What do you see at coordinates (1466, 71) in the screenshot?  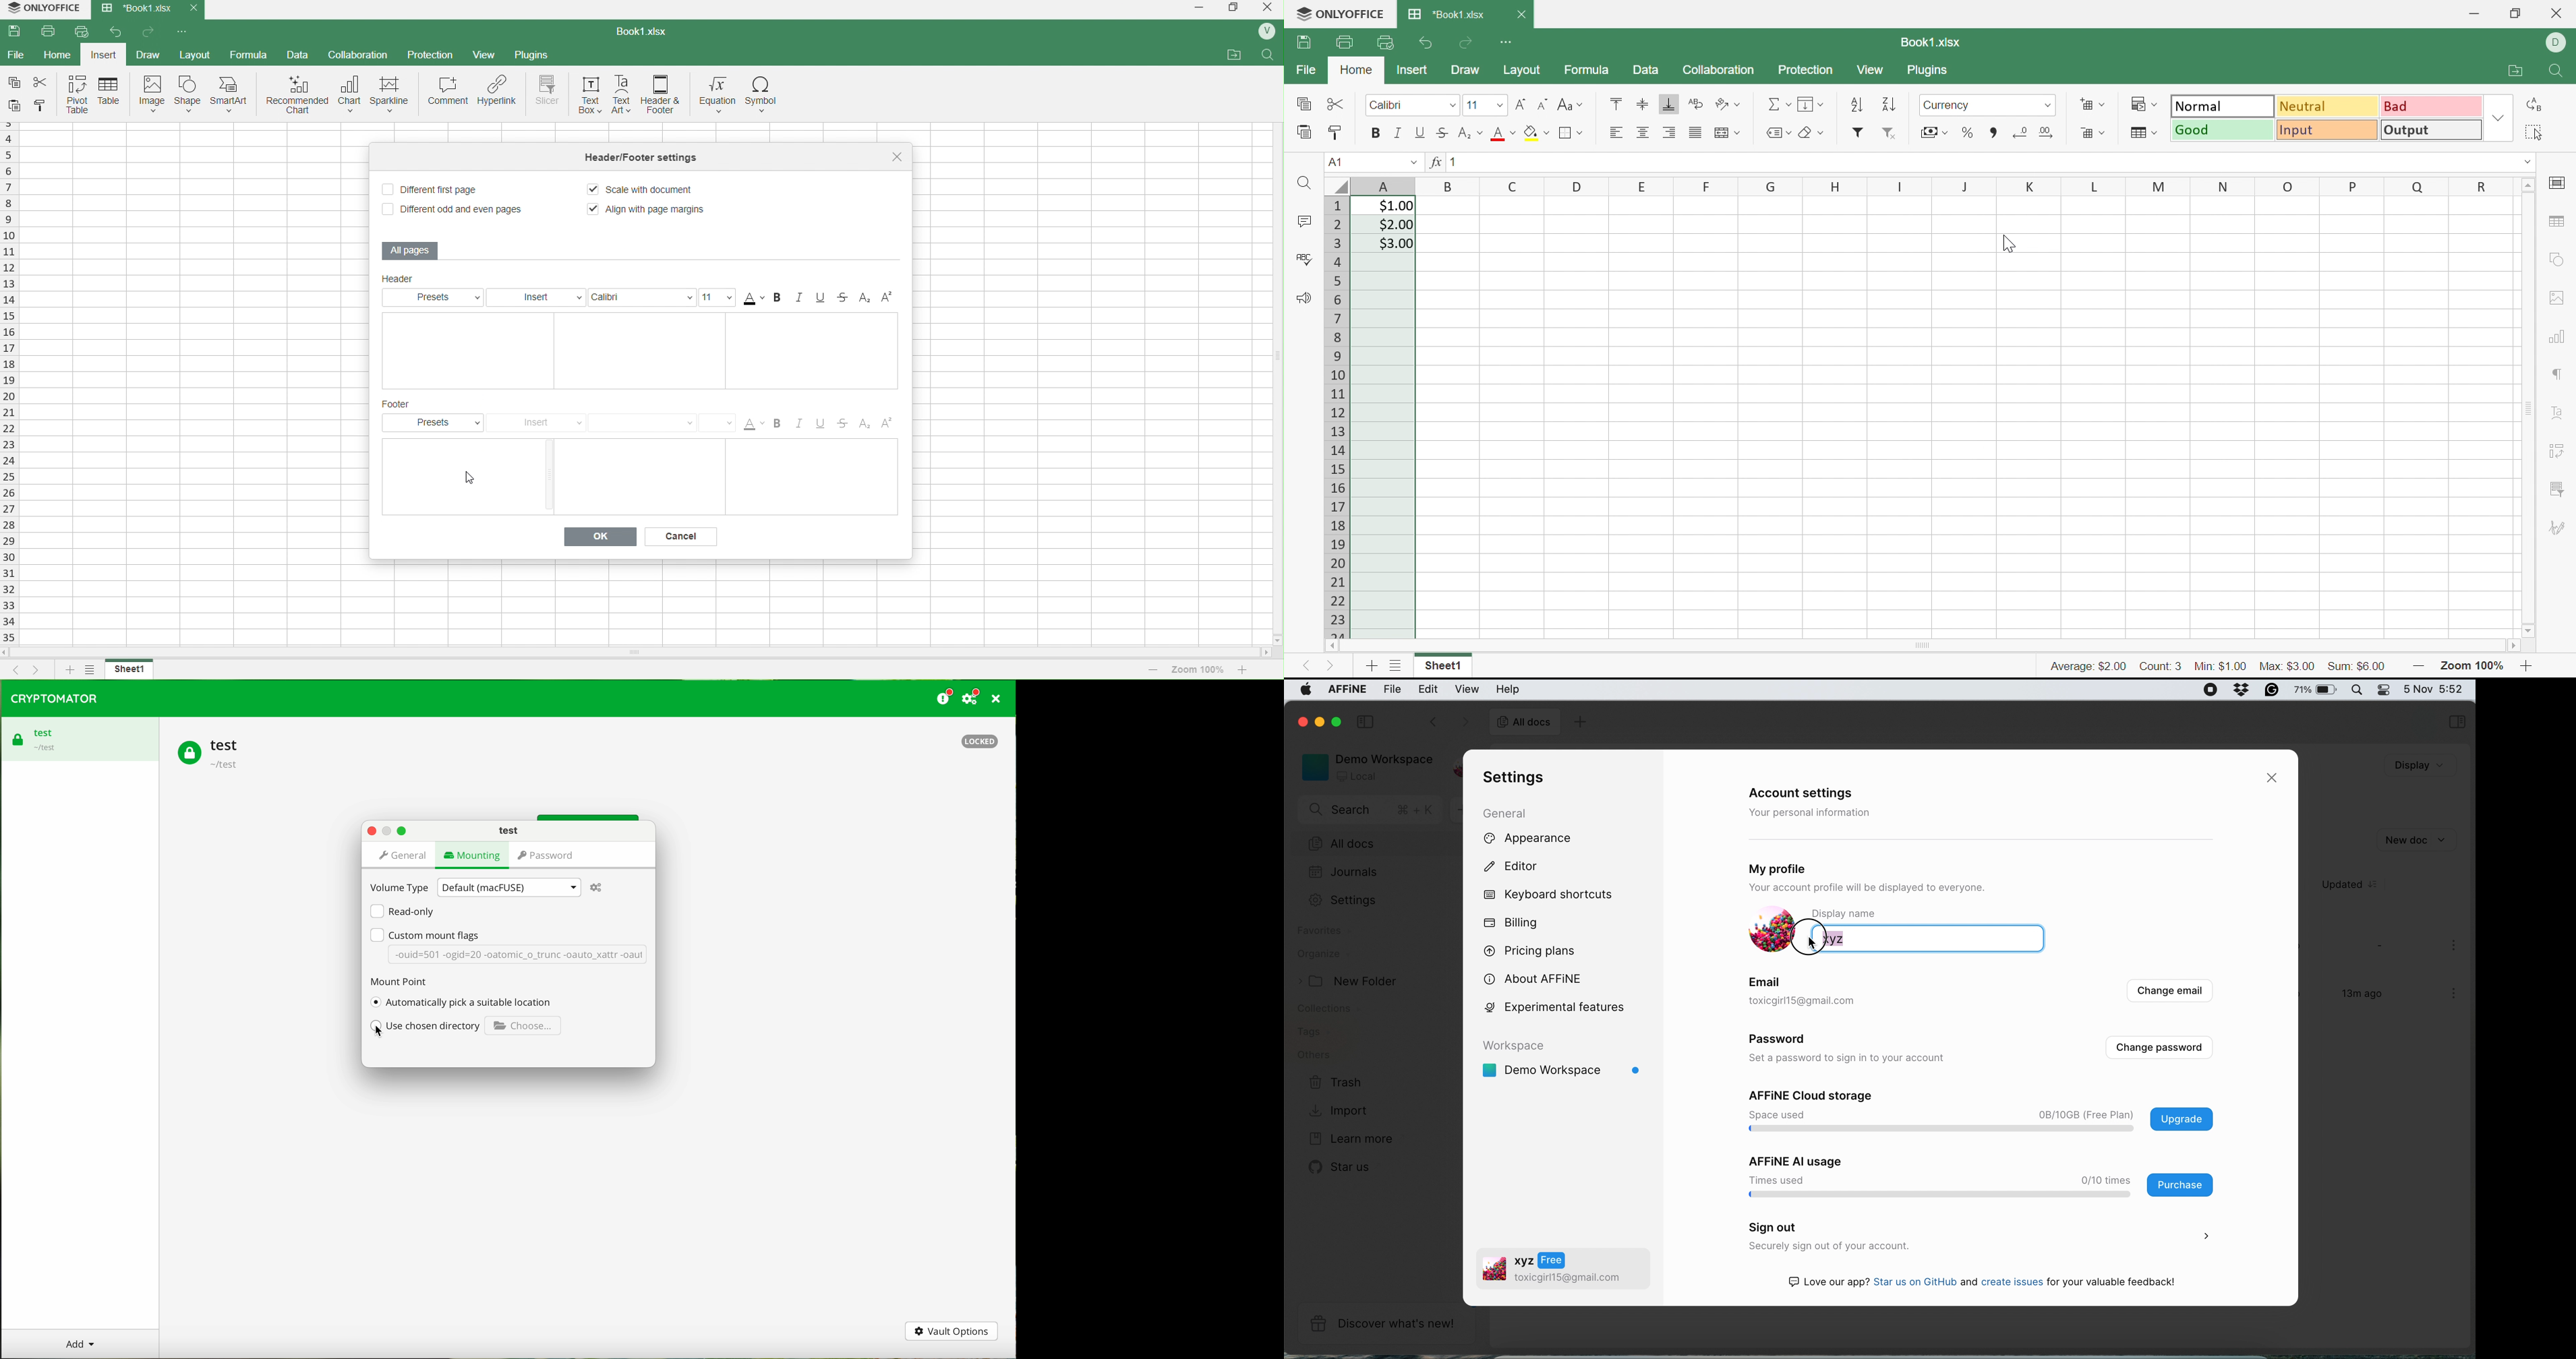 I see `Draw` at bounding box center [1466, 71].